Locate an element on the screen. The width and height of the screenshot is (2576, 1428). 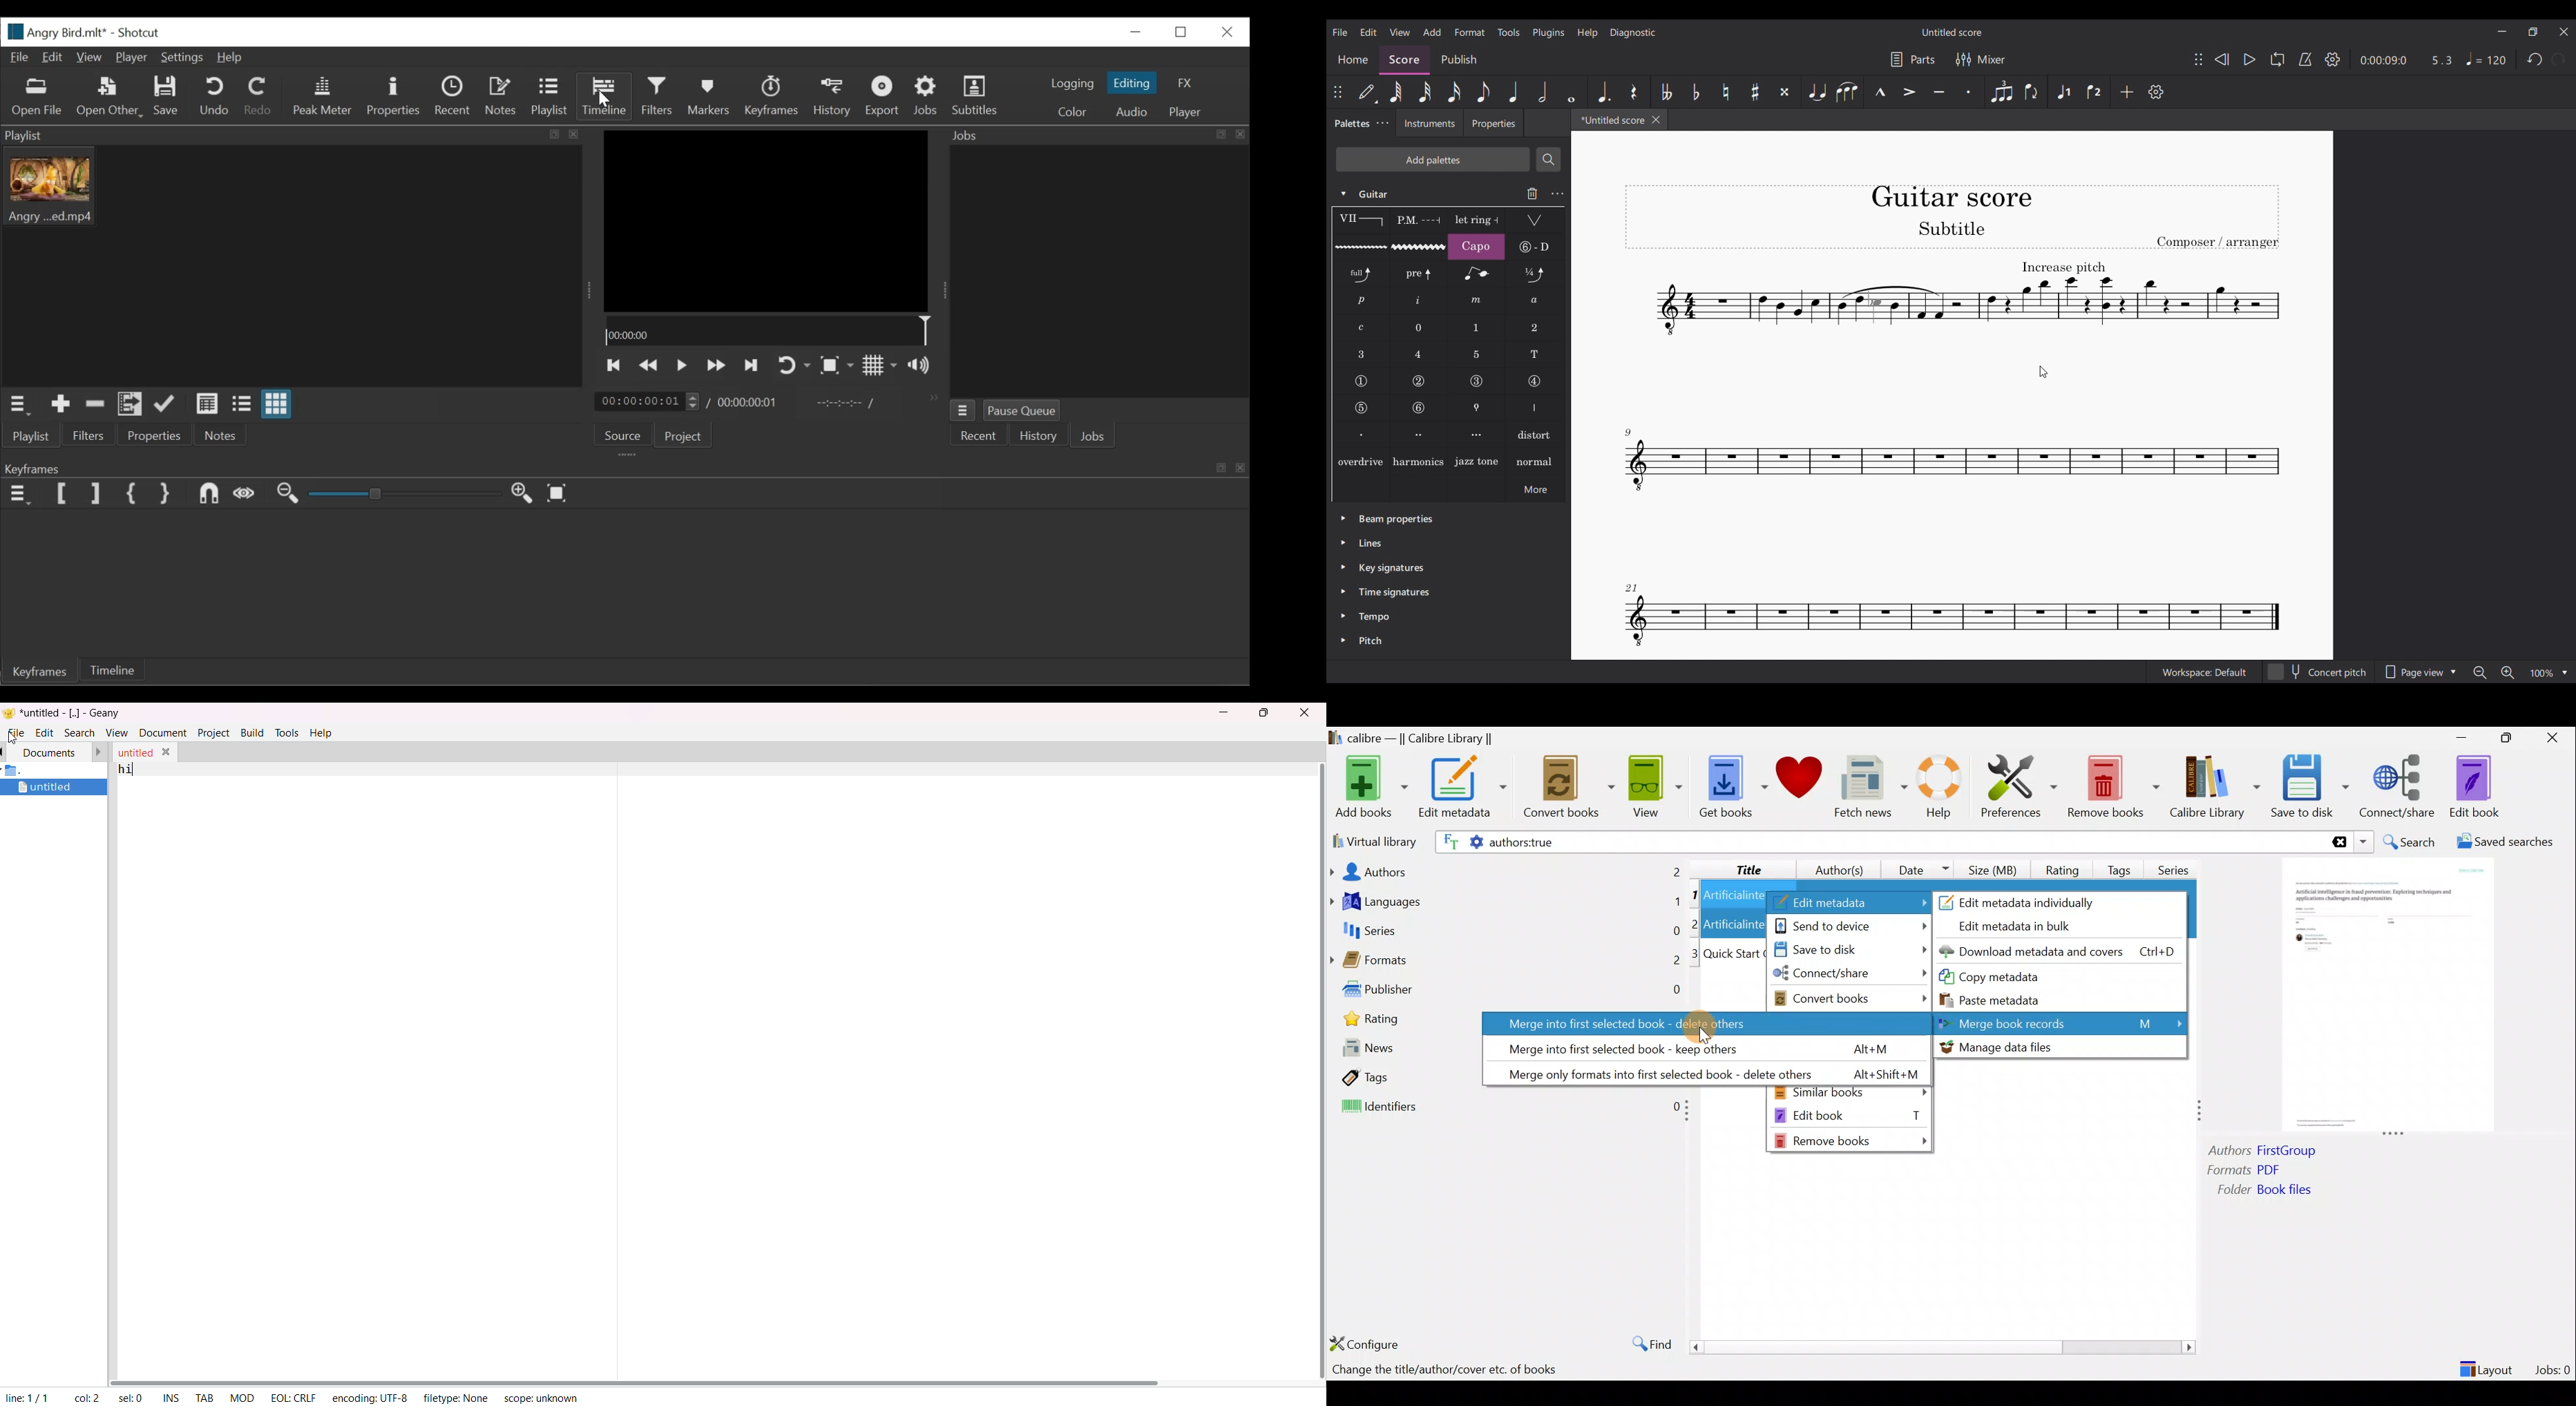
Authors: FirstGroup is located at coordinates (2267, 1153).